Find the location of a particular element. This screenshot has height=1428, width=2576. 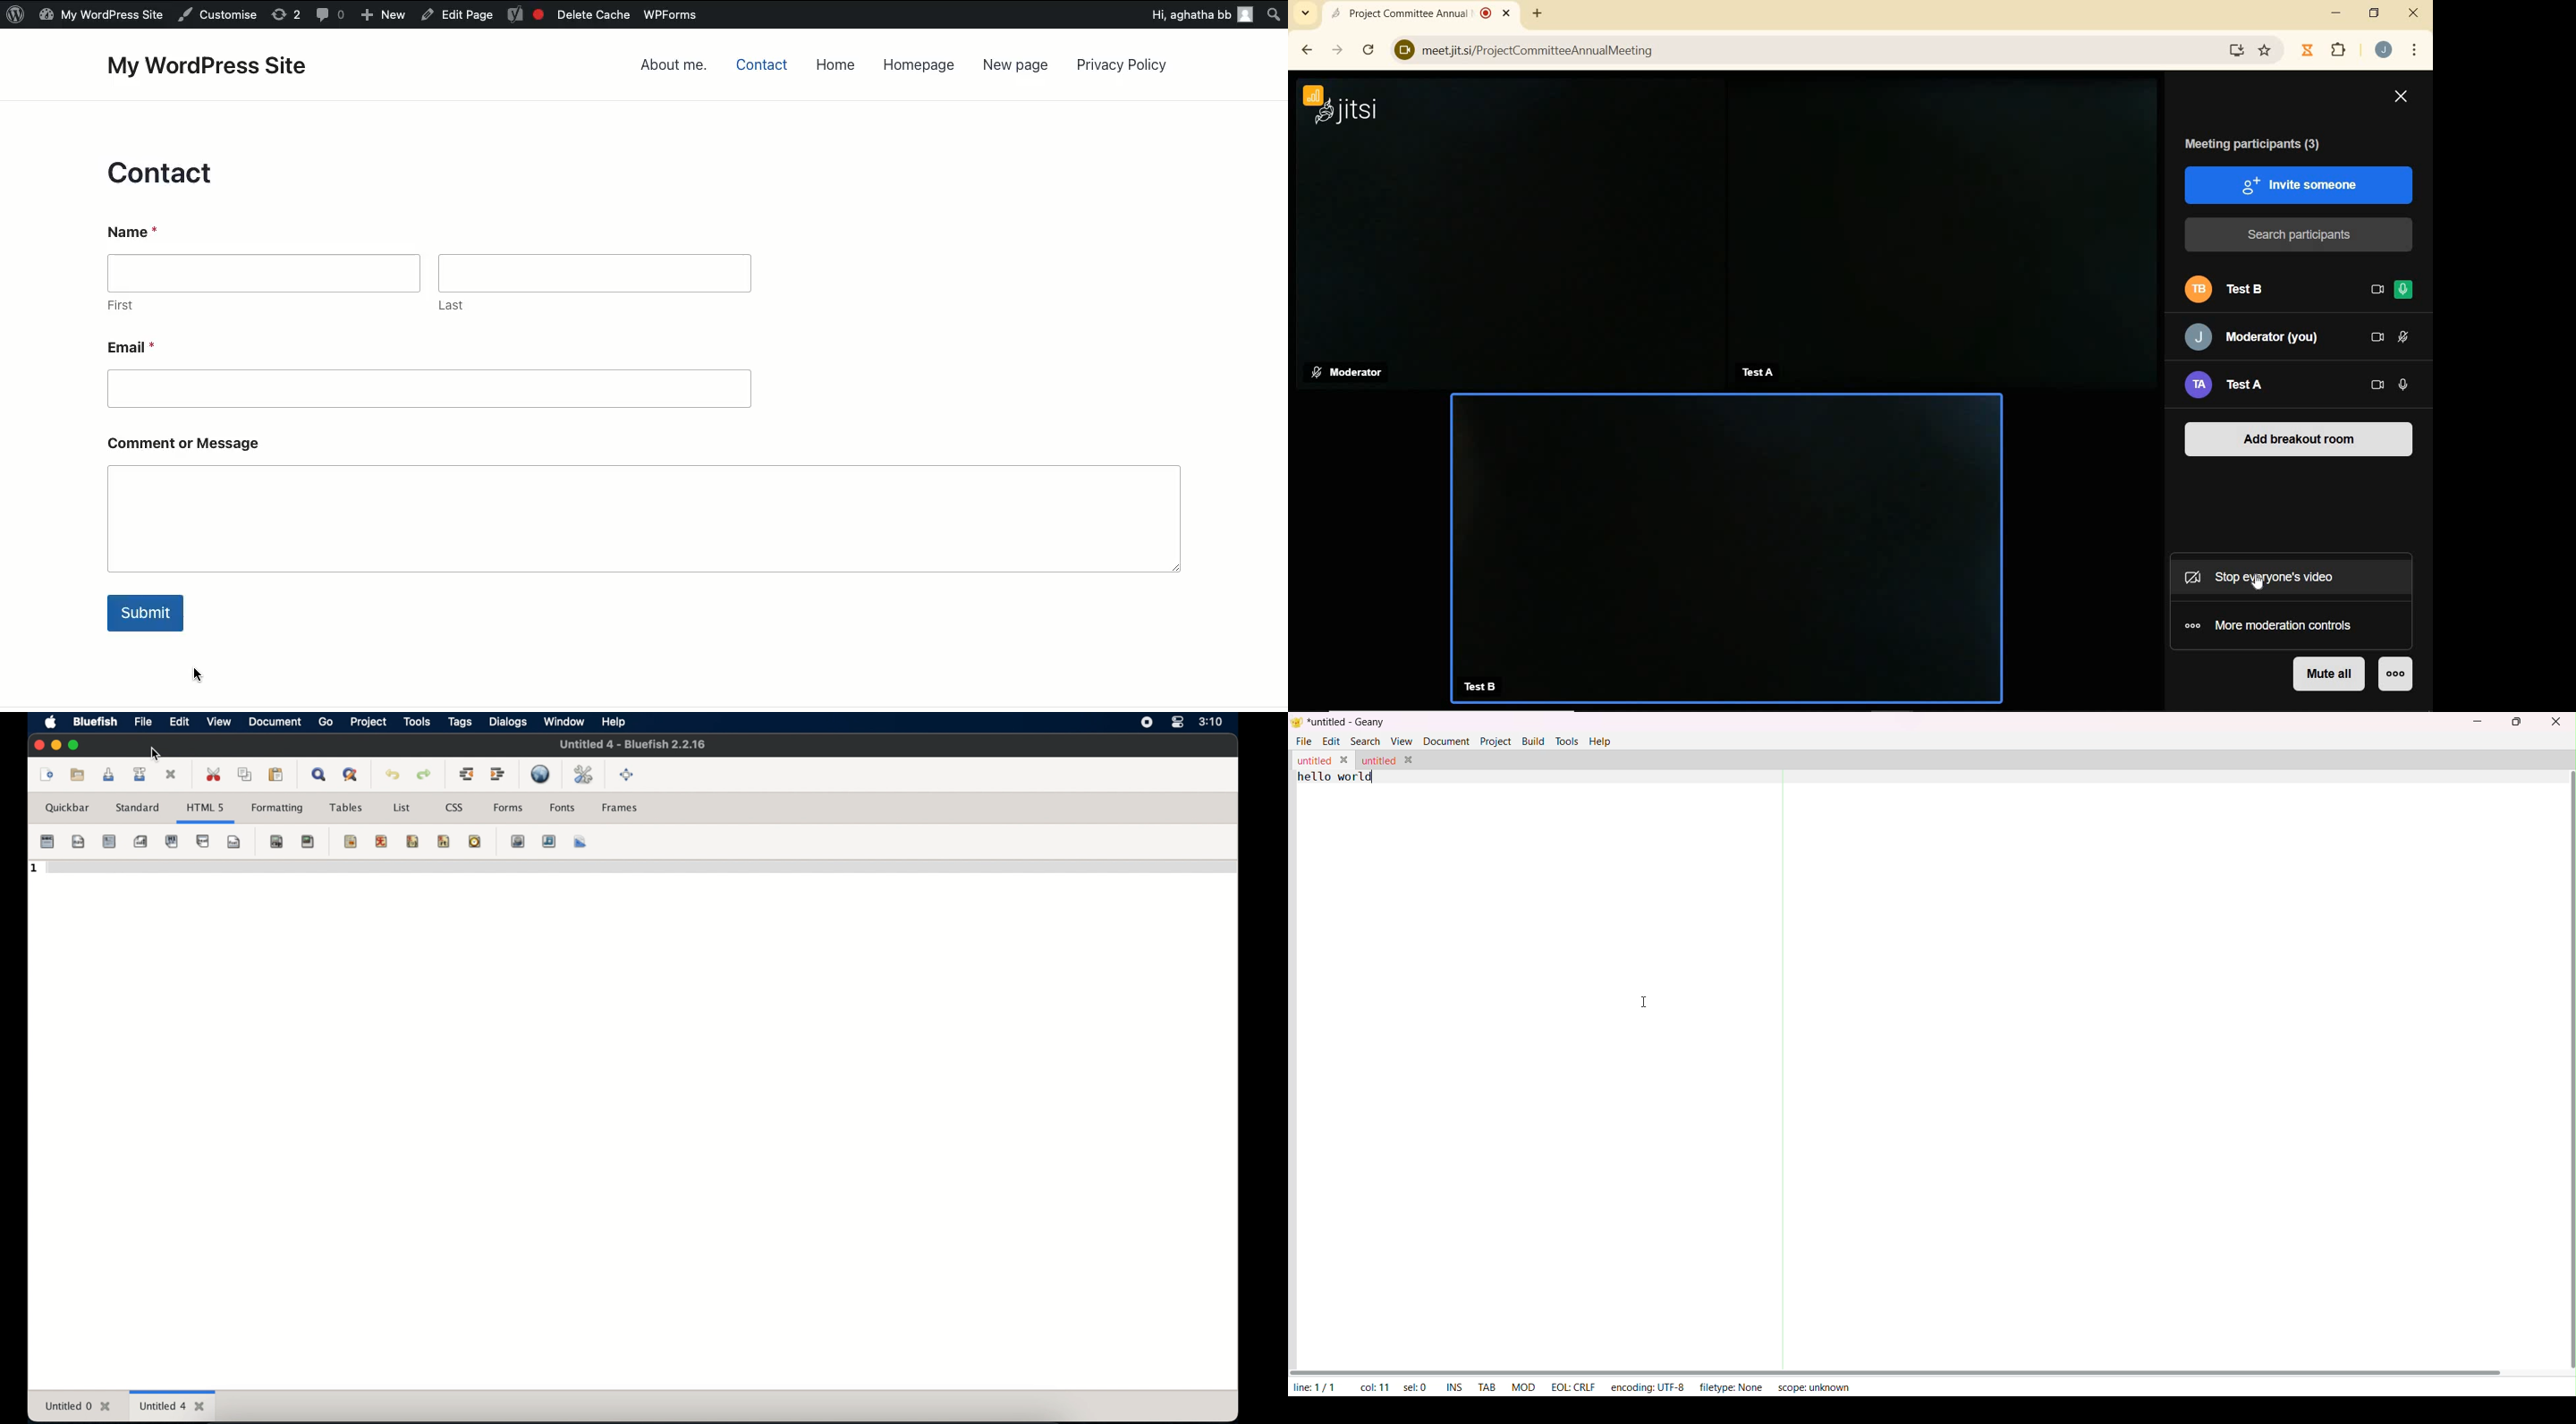

indent is located at coordinates (498, 774).